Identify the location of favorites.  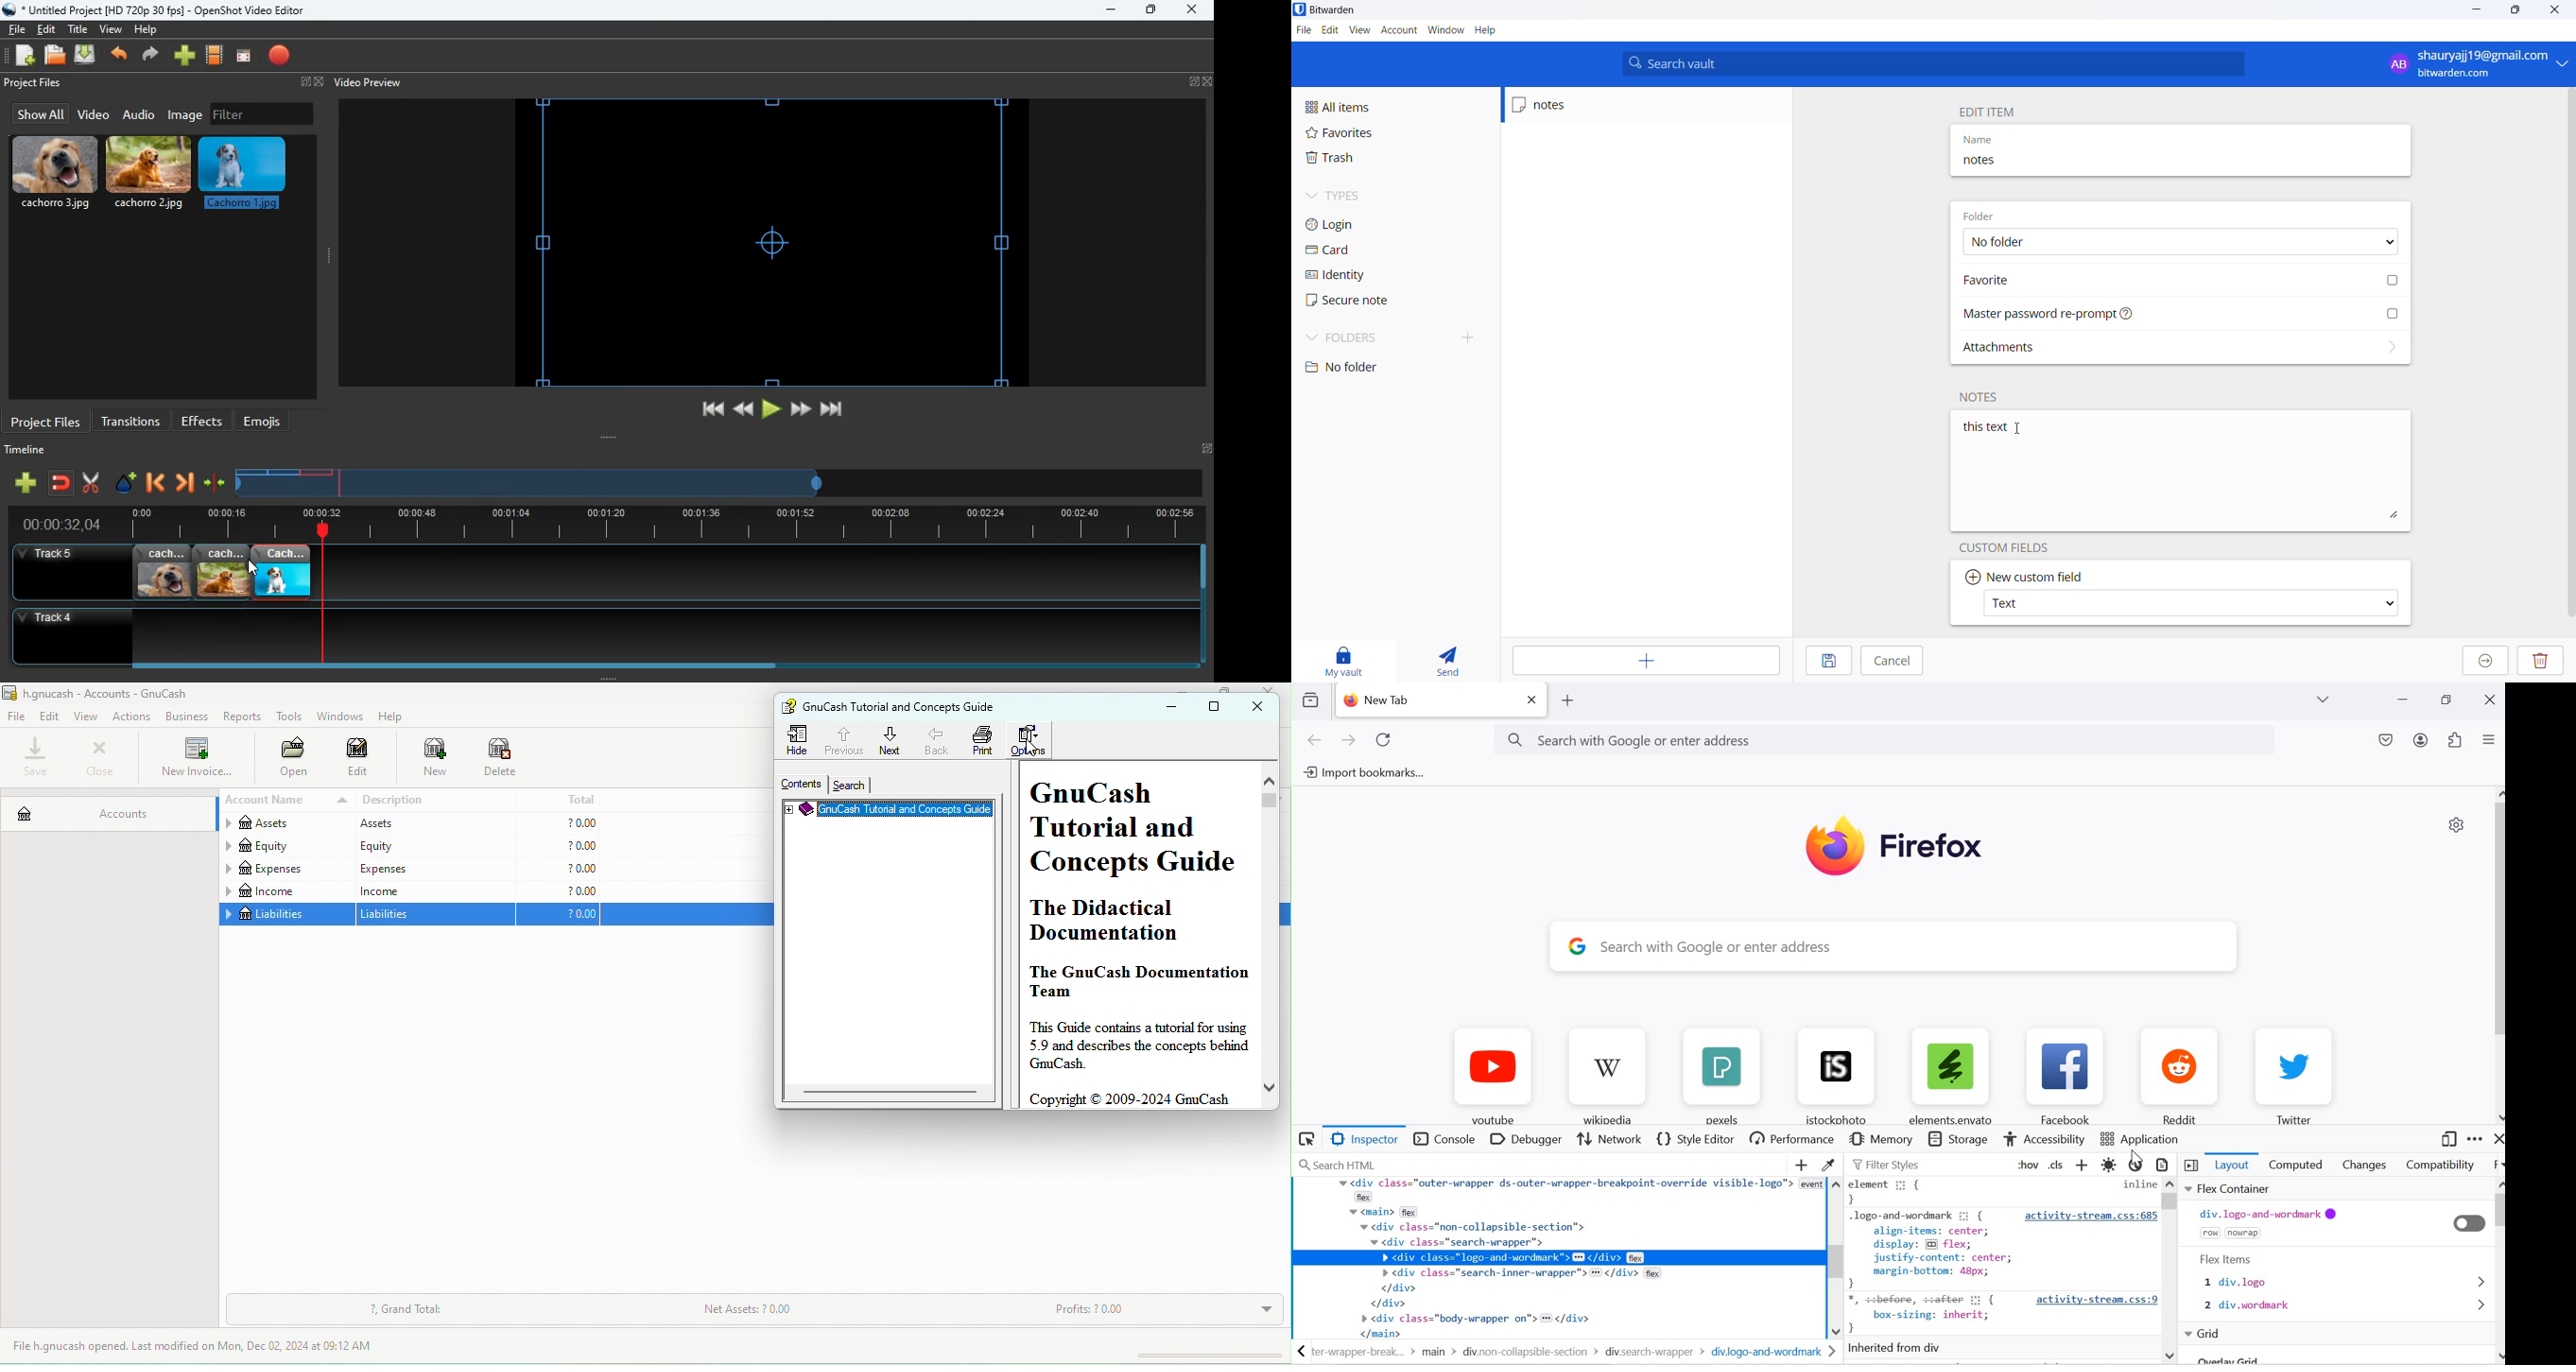
(1353, 134).